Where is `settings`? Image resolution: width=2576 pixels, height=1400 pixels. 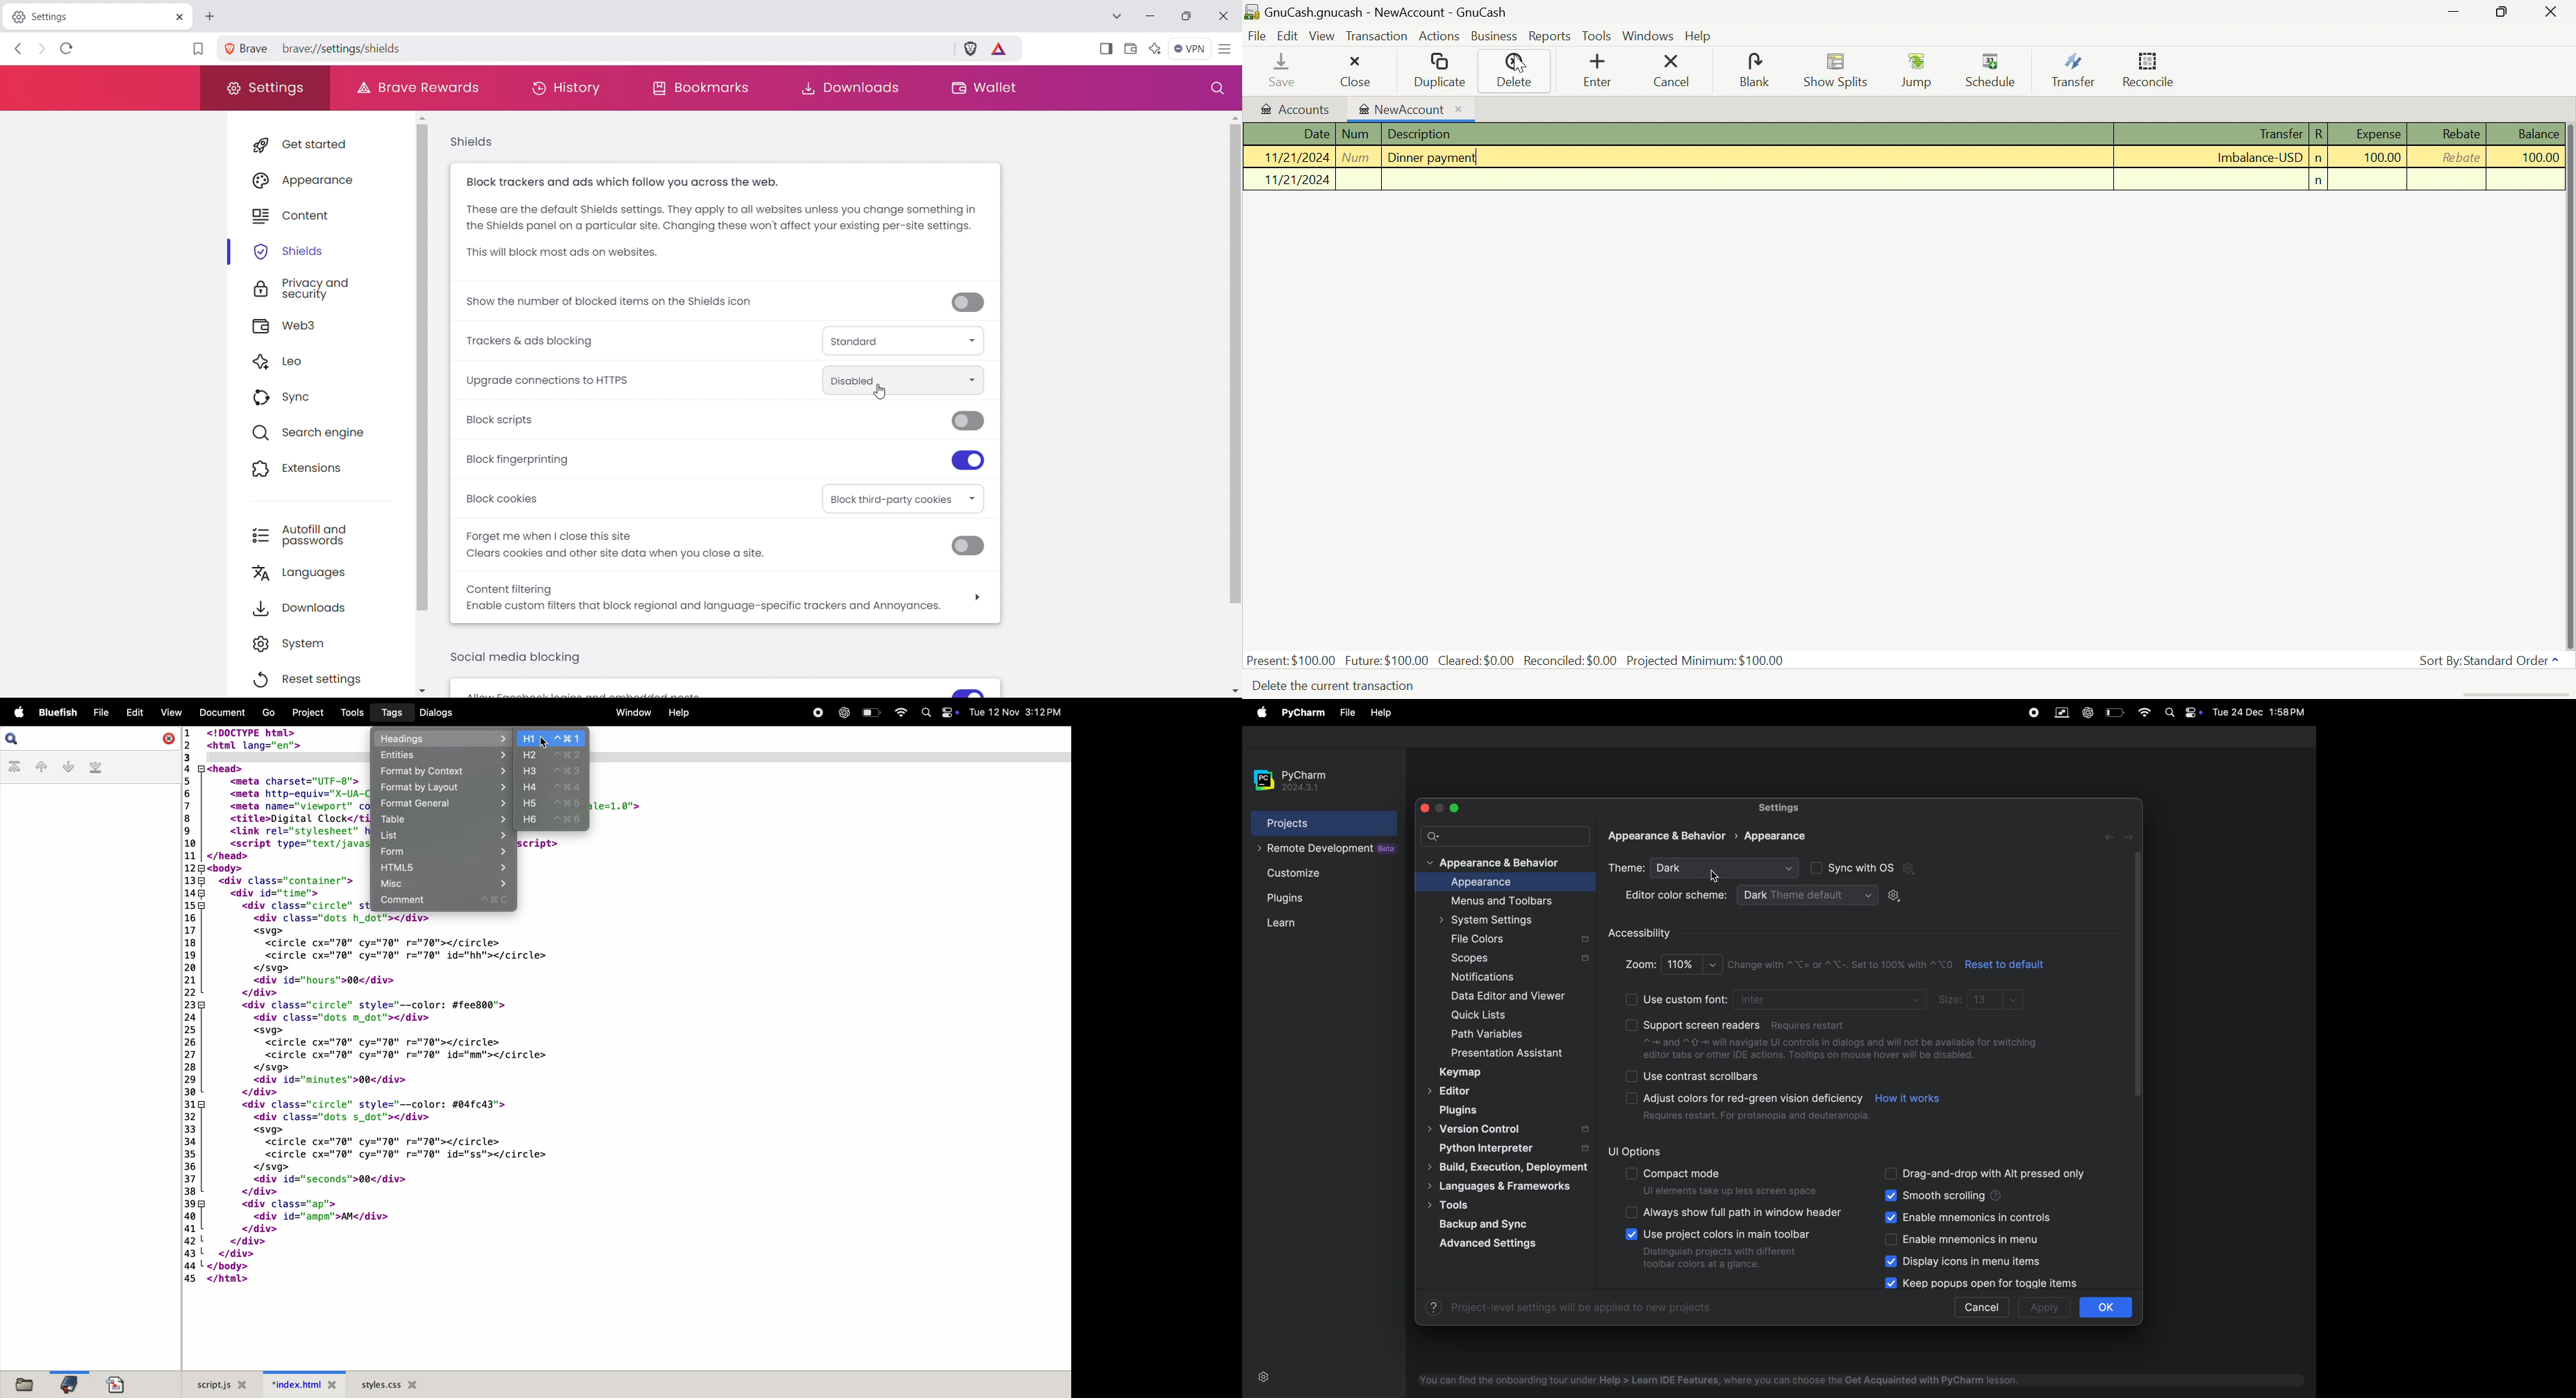
settings is located at coordinates (1266, 1376).